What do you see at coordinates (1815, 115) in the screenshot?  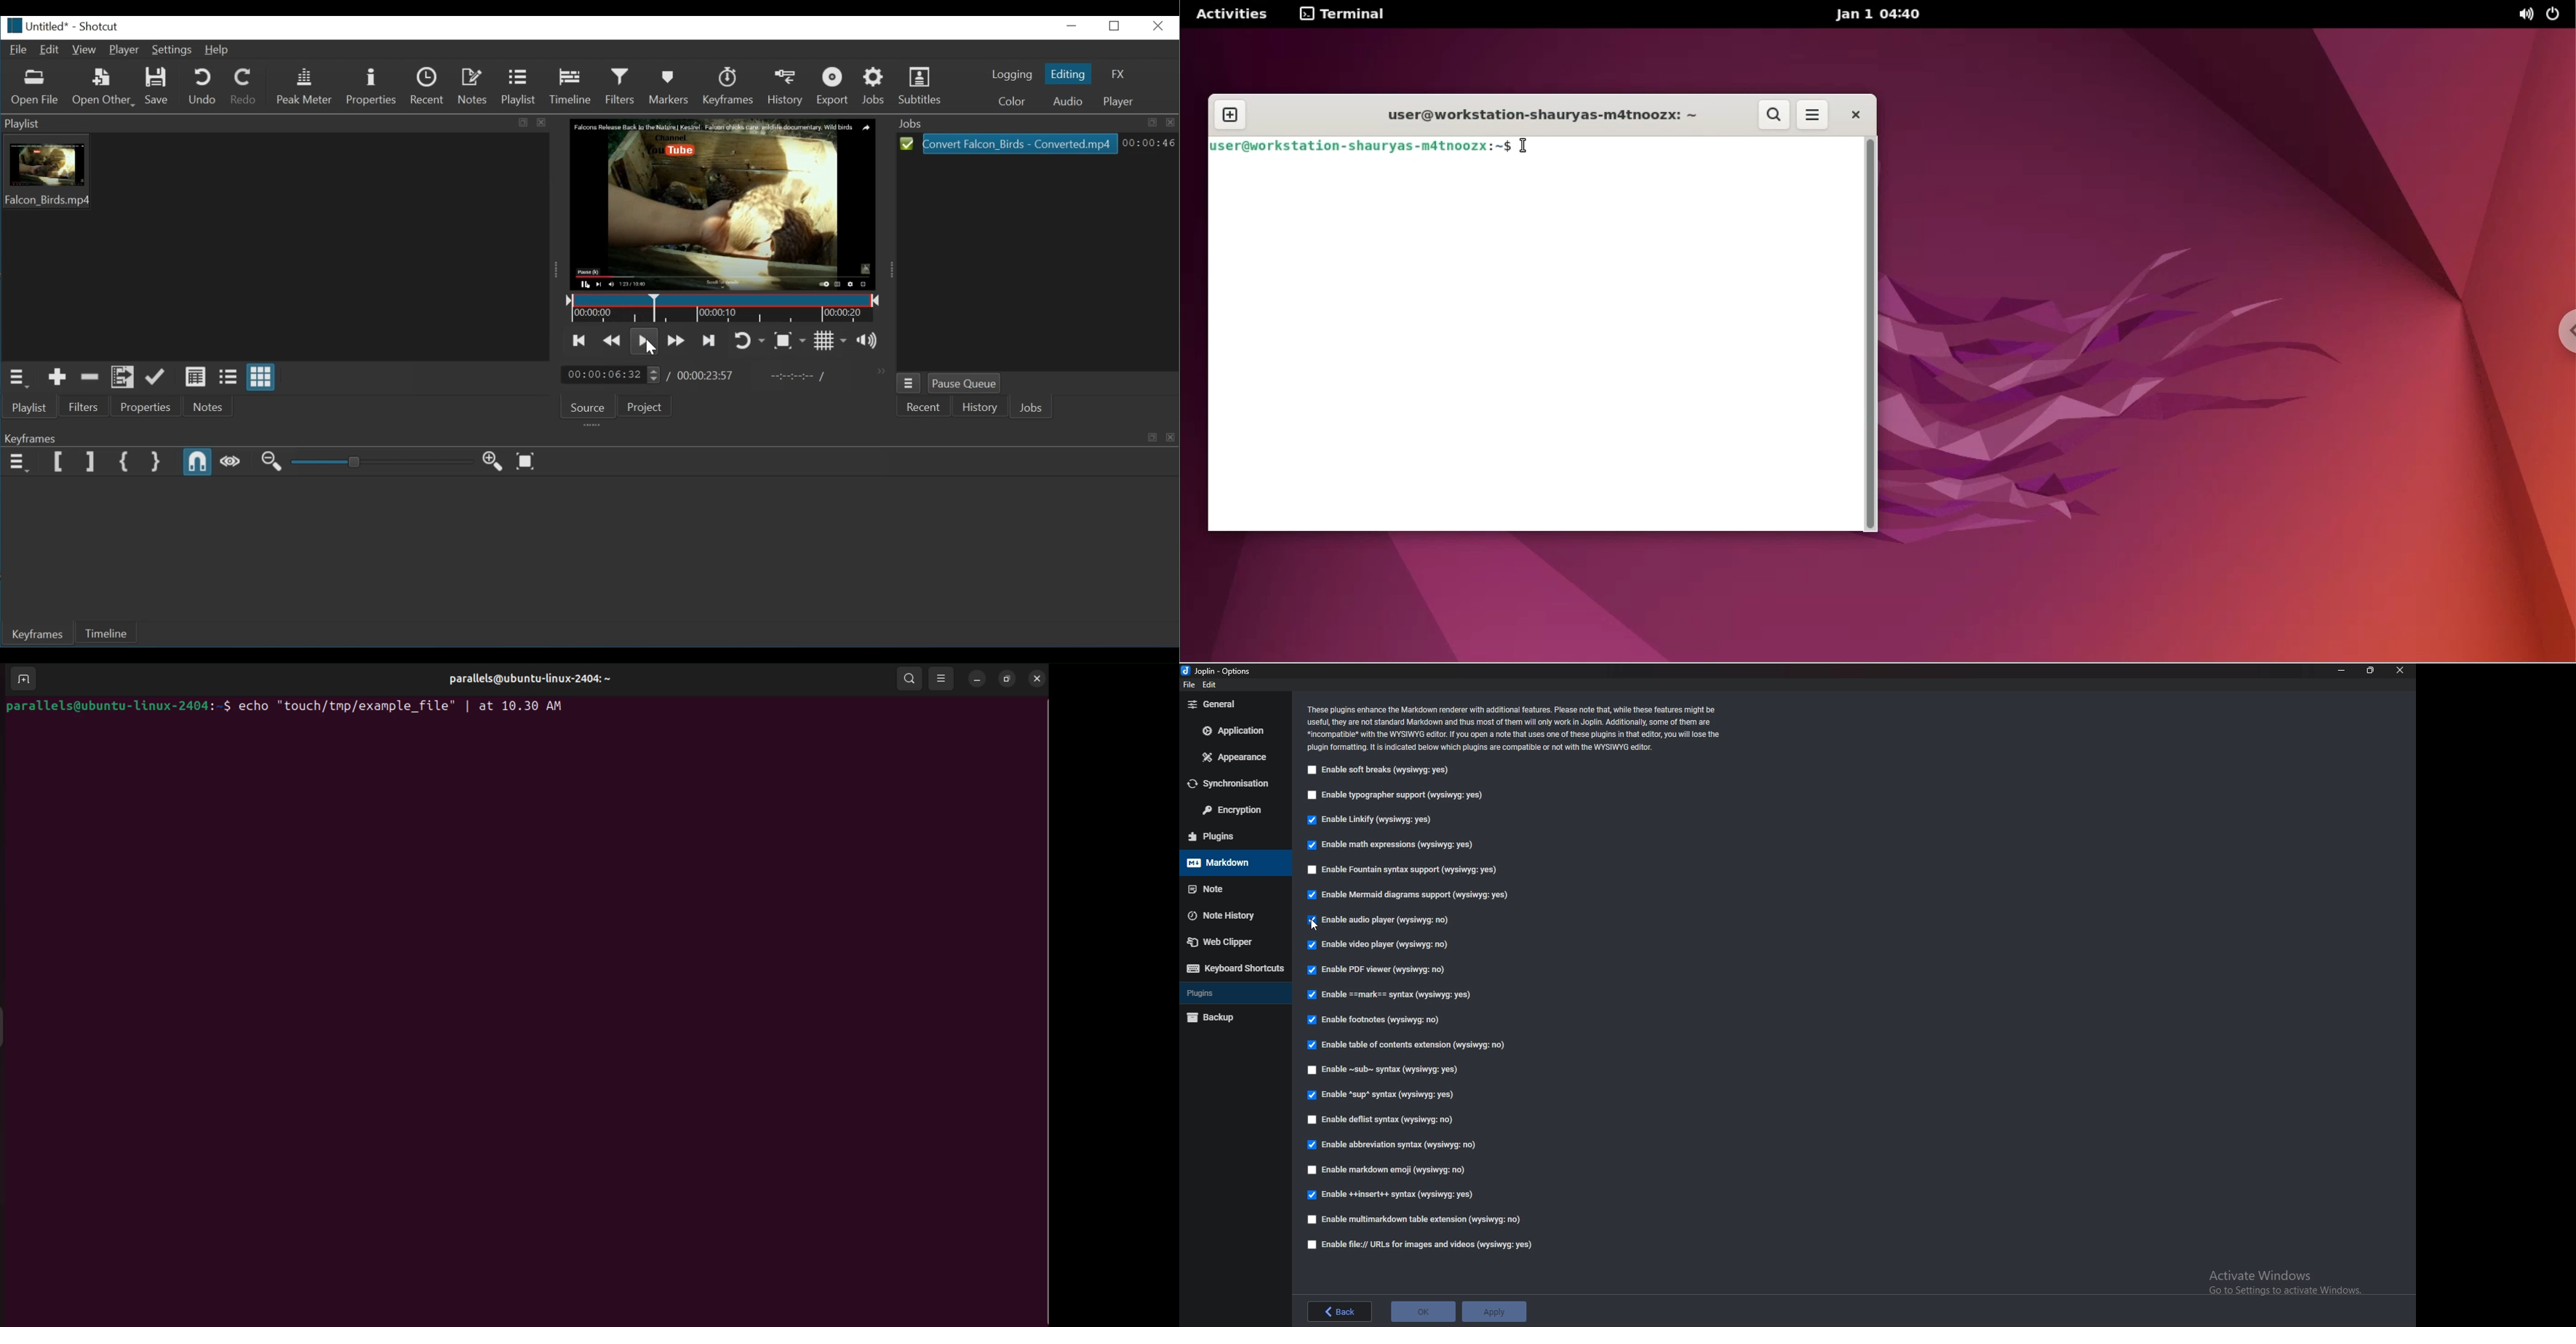 I see `more options` at bounding box center [1815, 115].